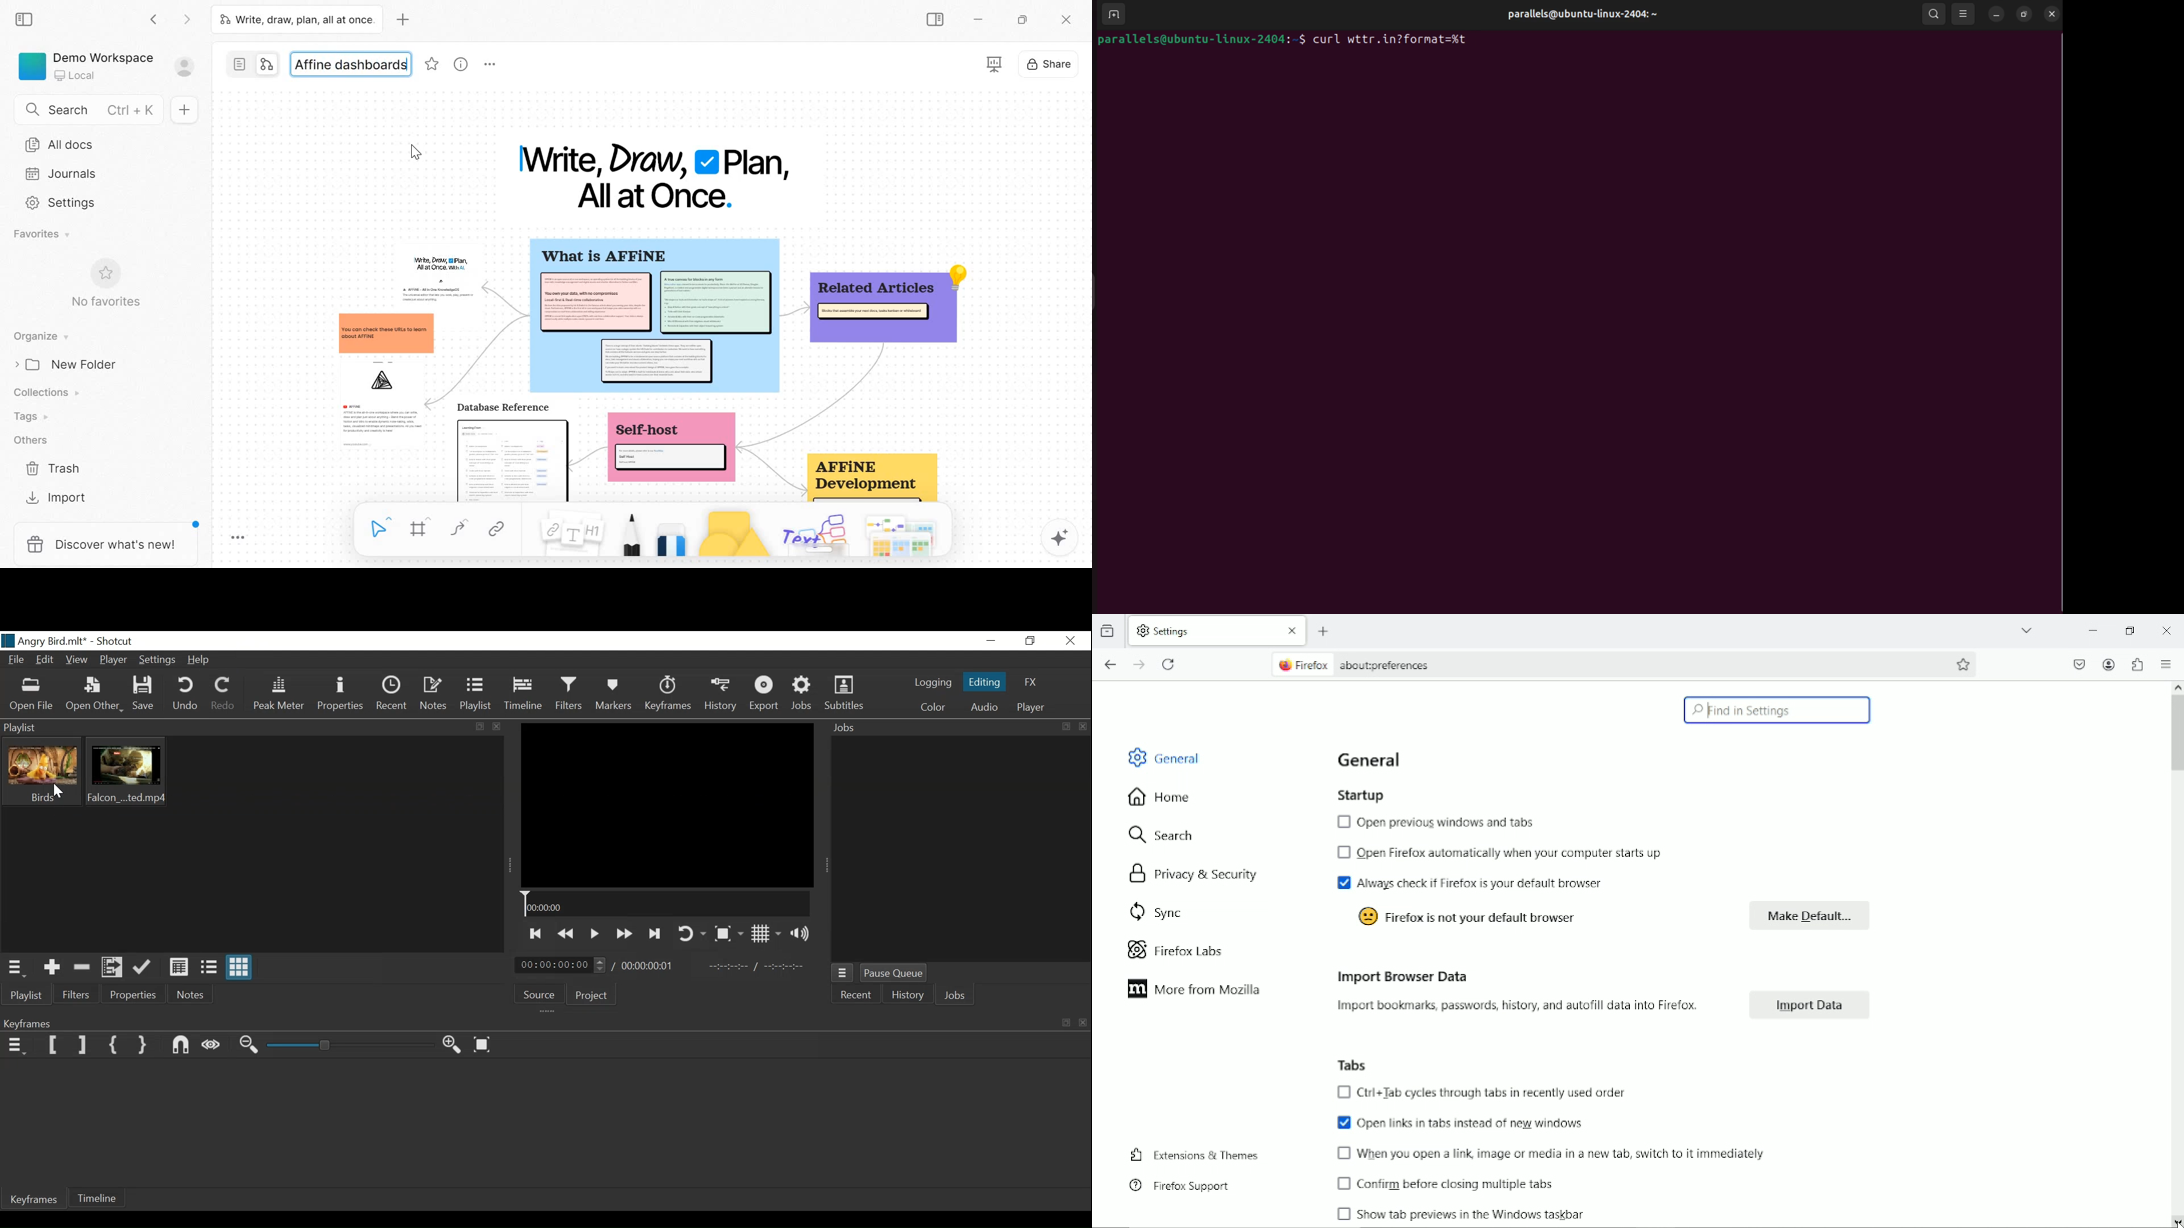 The width and height of the screenshot is (2184, 1232). Describe the element at coordinates (16, 661) in the screenshot. I see `File` at that location.